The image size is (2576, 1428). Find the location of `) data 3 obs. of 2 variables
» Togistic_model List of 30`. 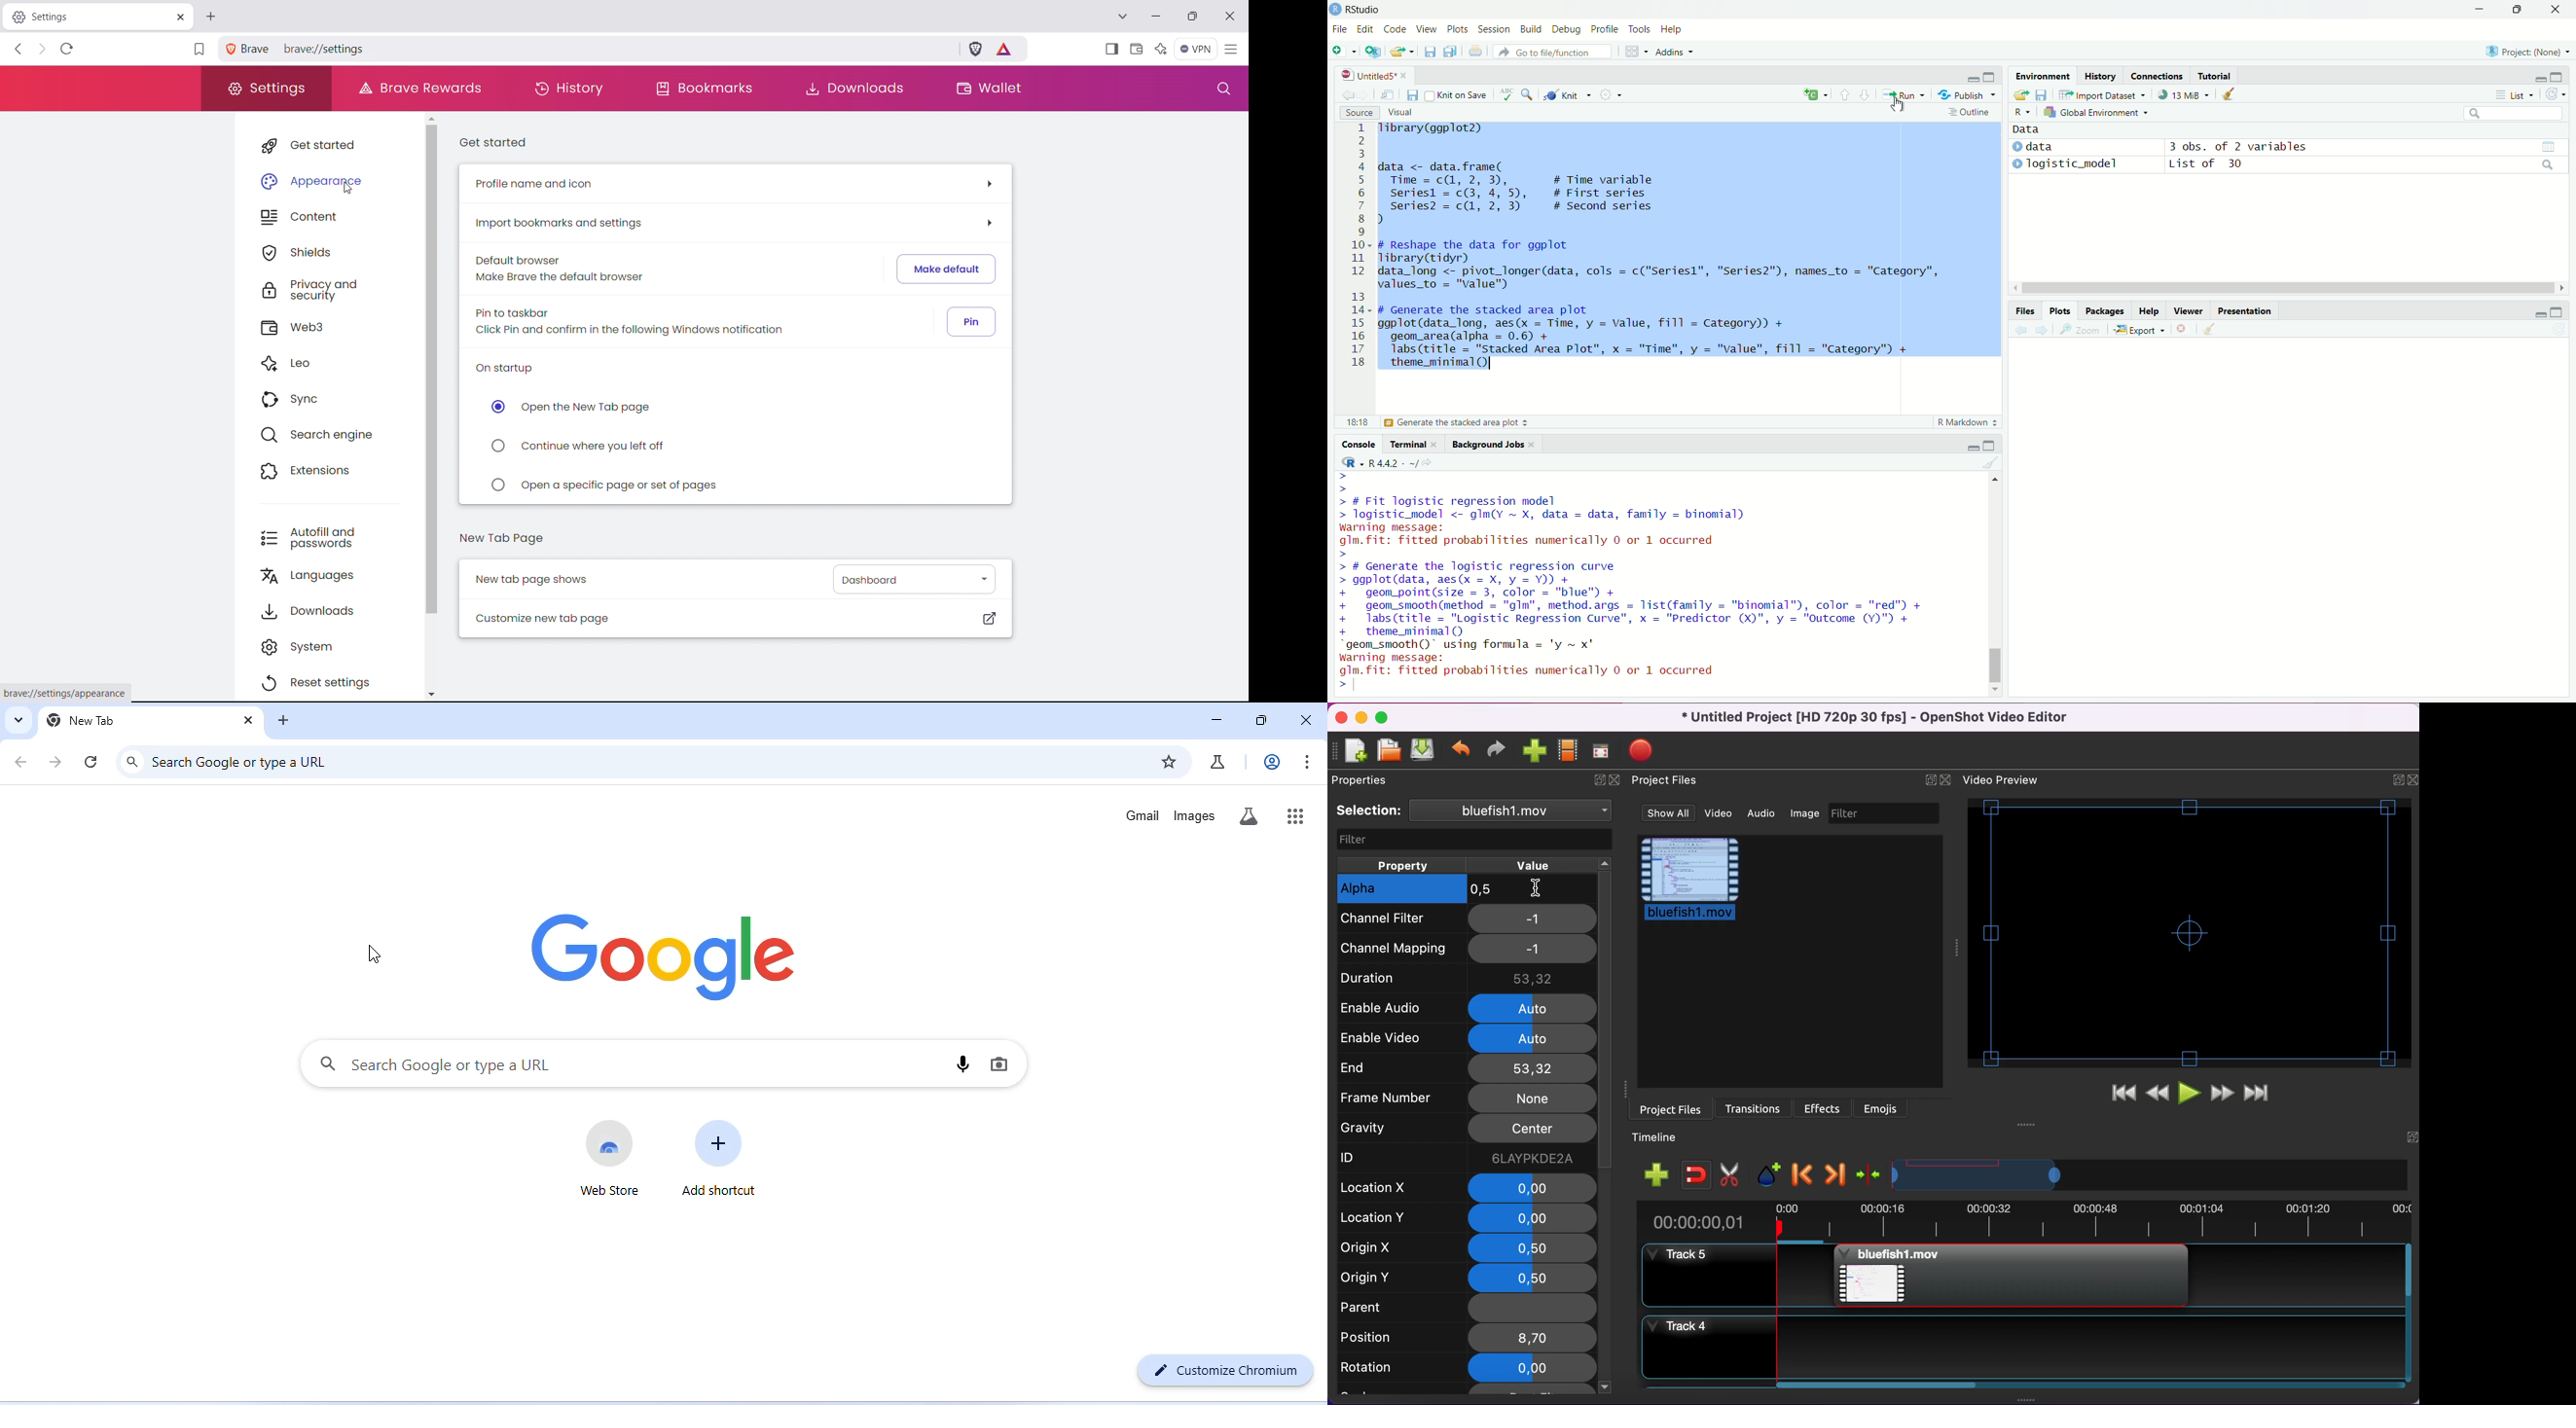

) data 3 obs. of 2 variables
» Togistic_model List of 30 is located at coordinates (2170, 155).